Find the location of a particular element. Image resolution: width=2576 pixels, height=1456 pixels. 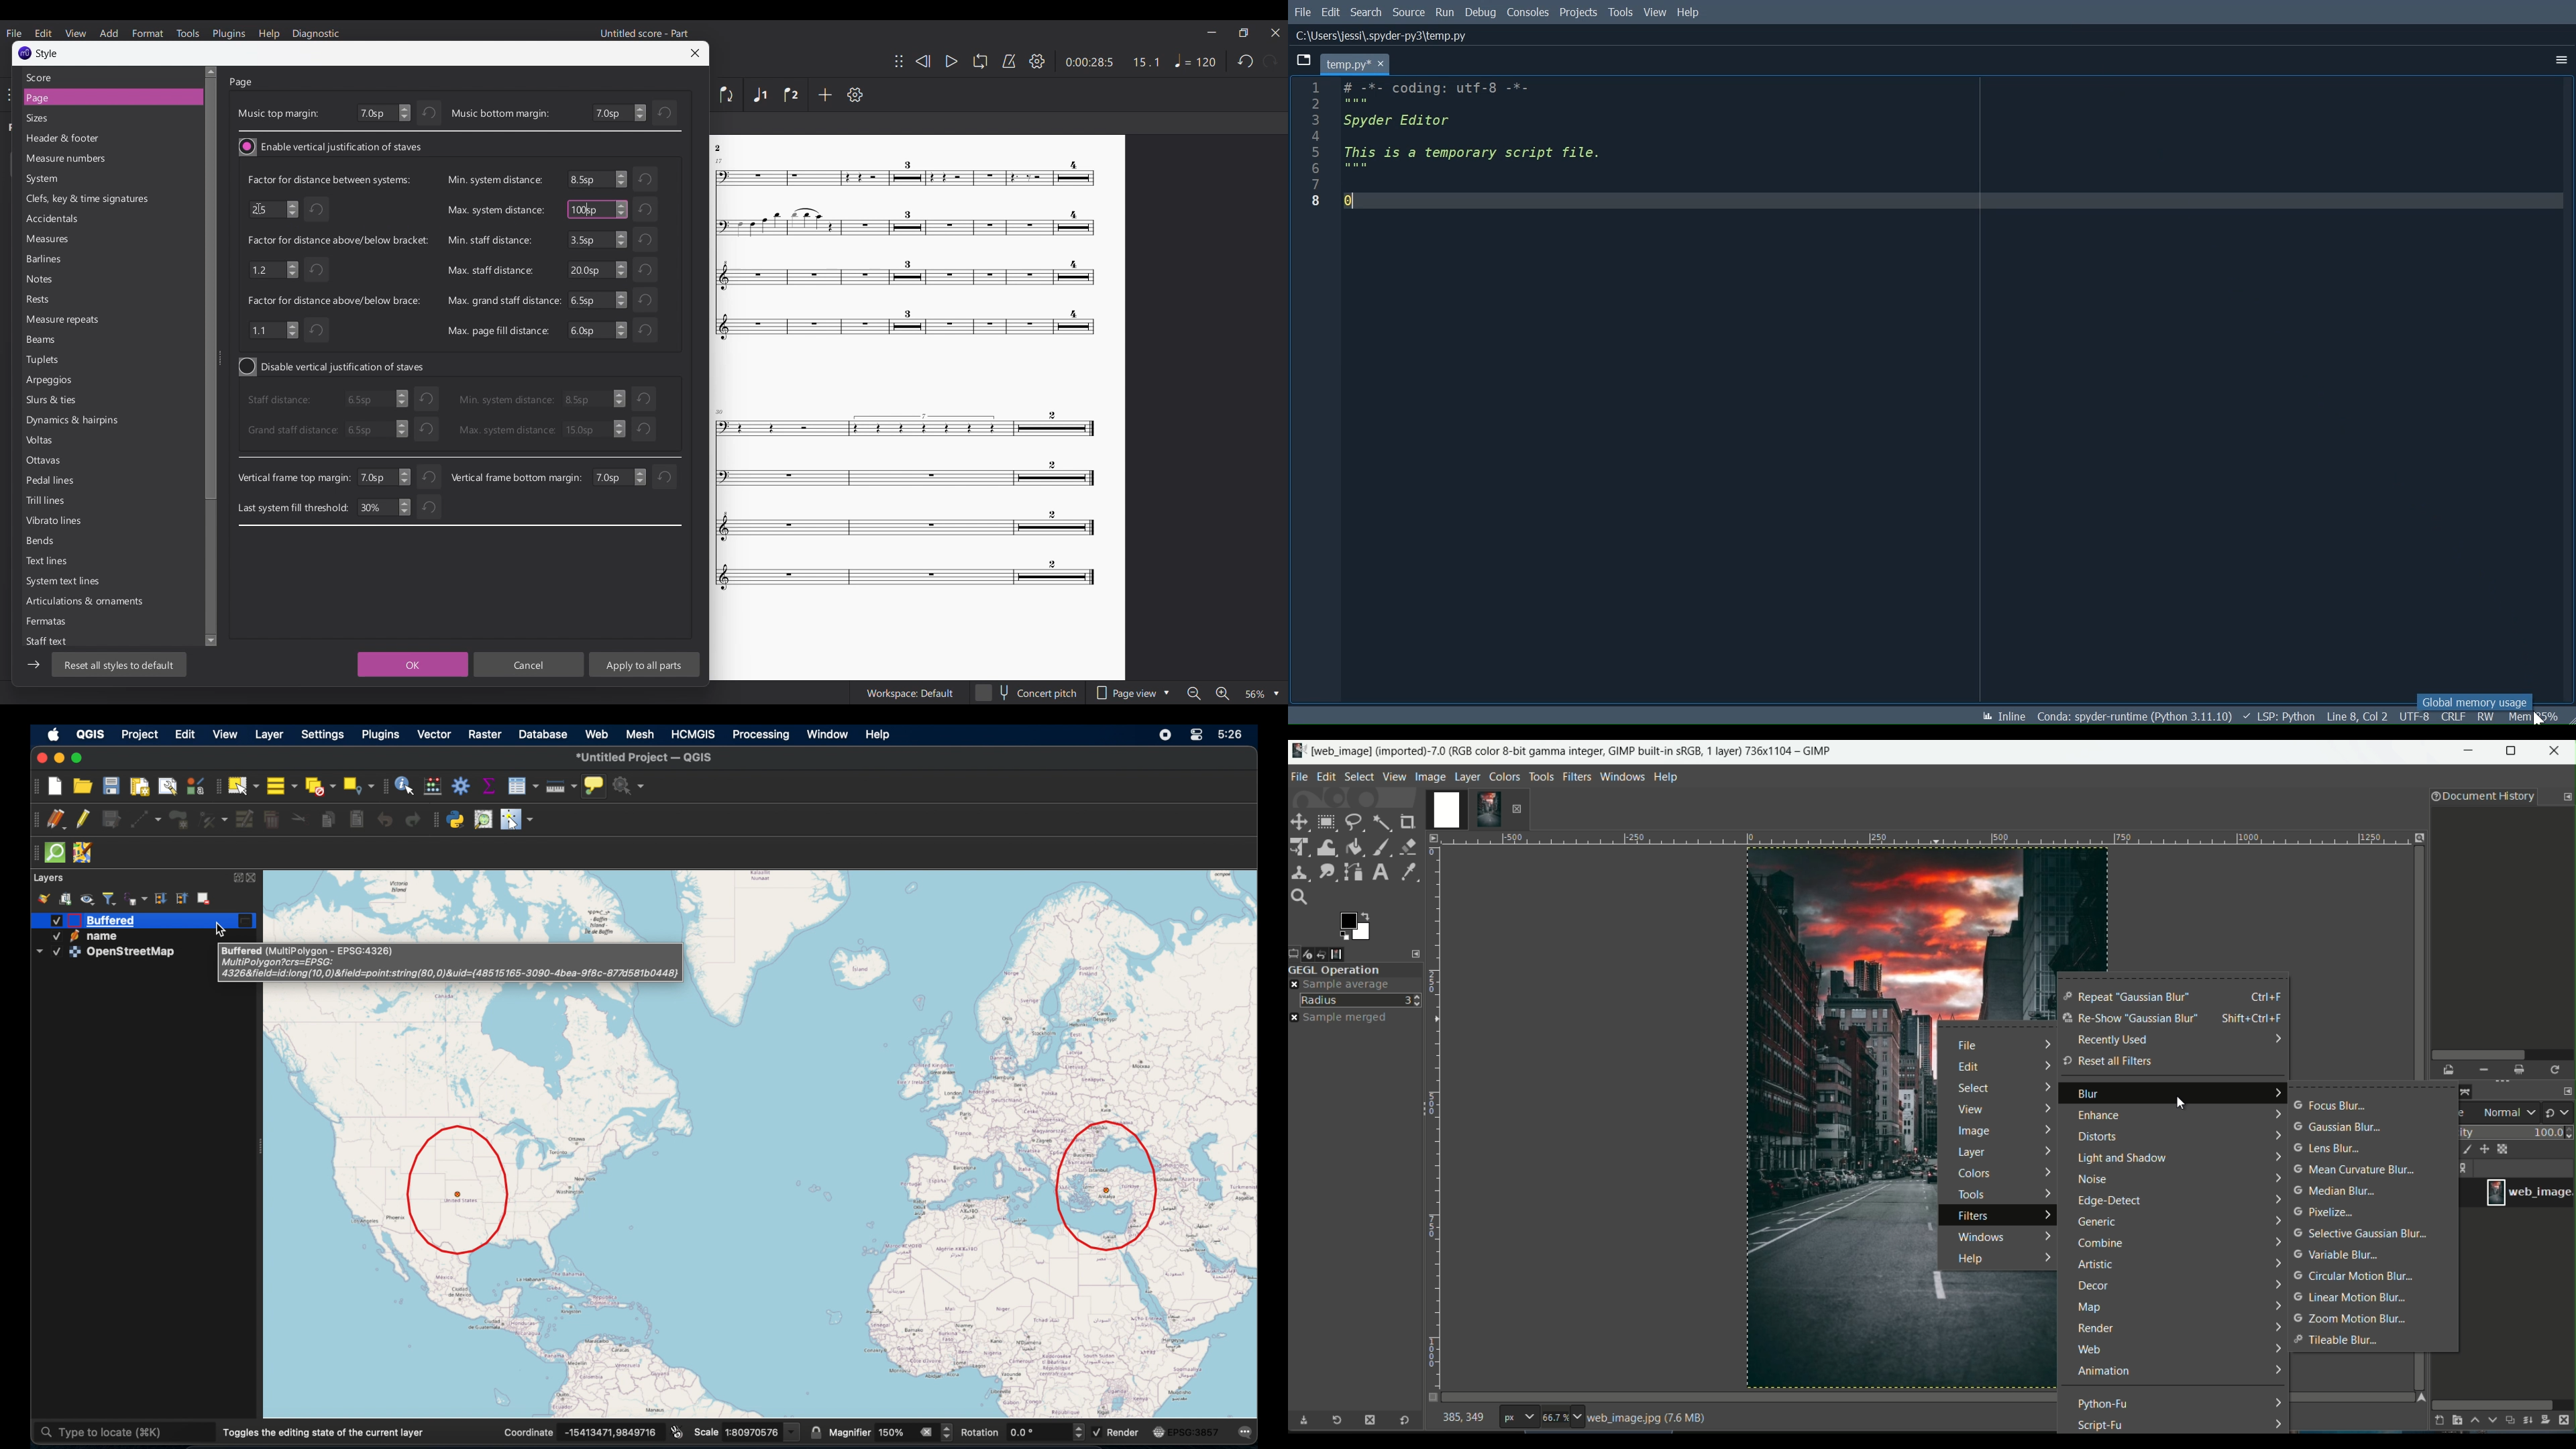

apple icon is located at coordinates (54, 734).